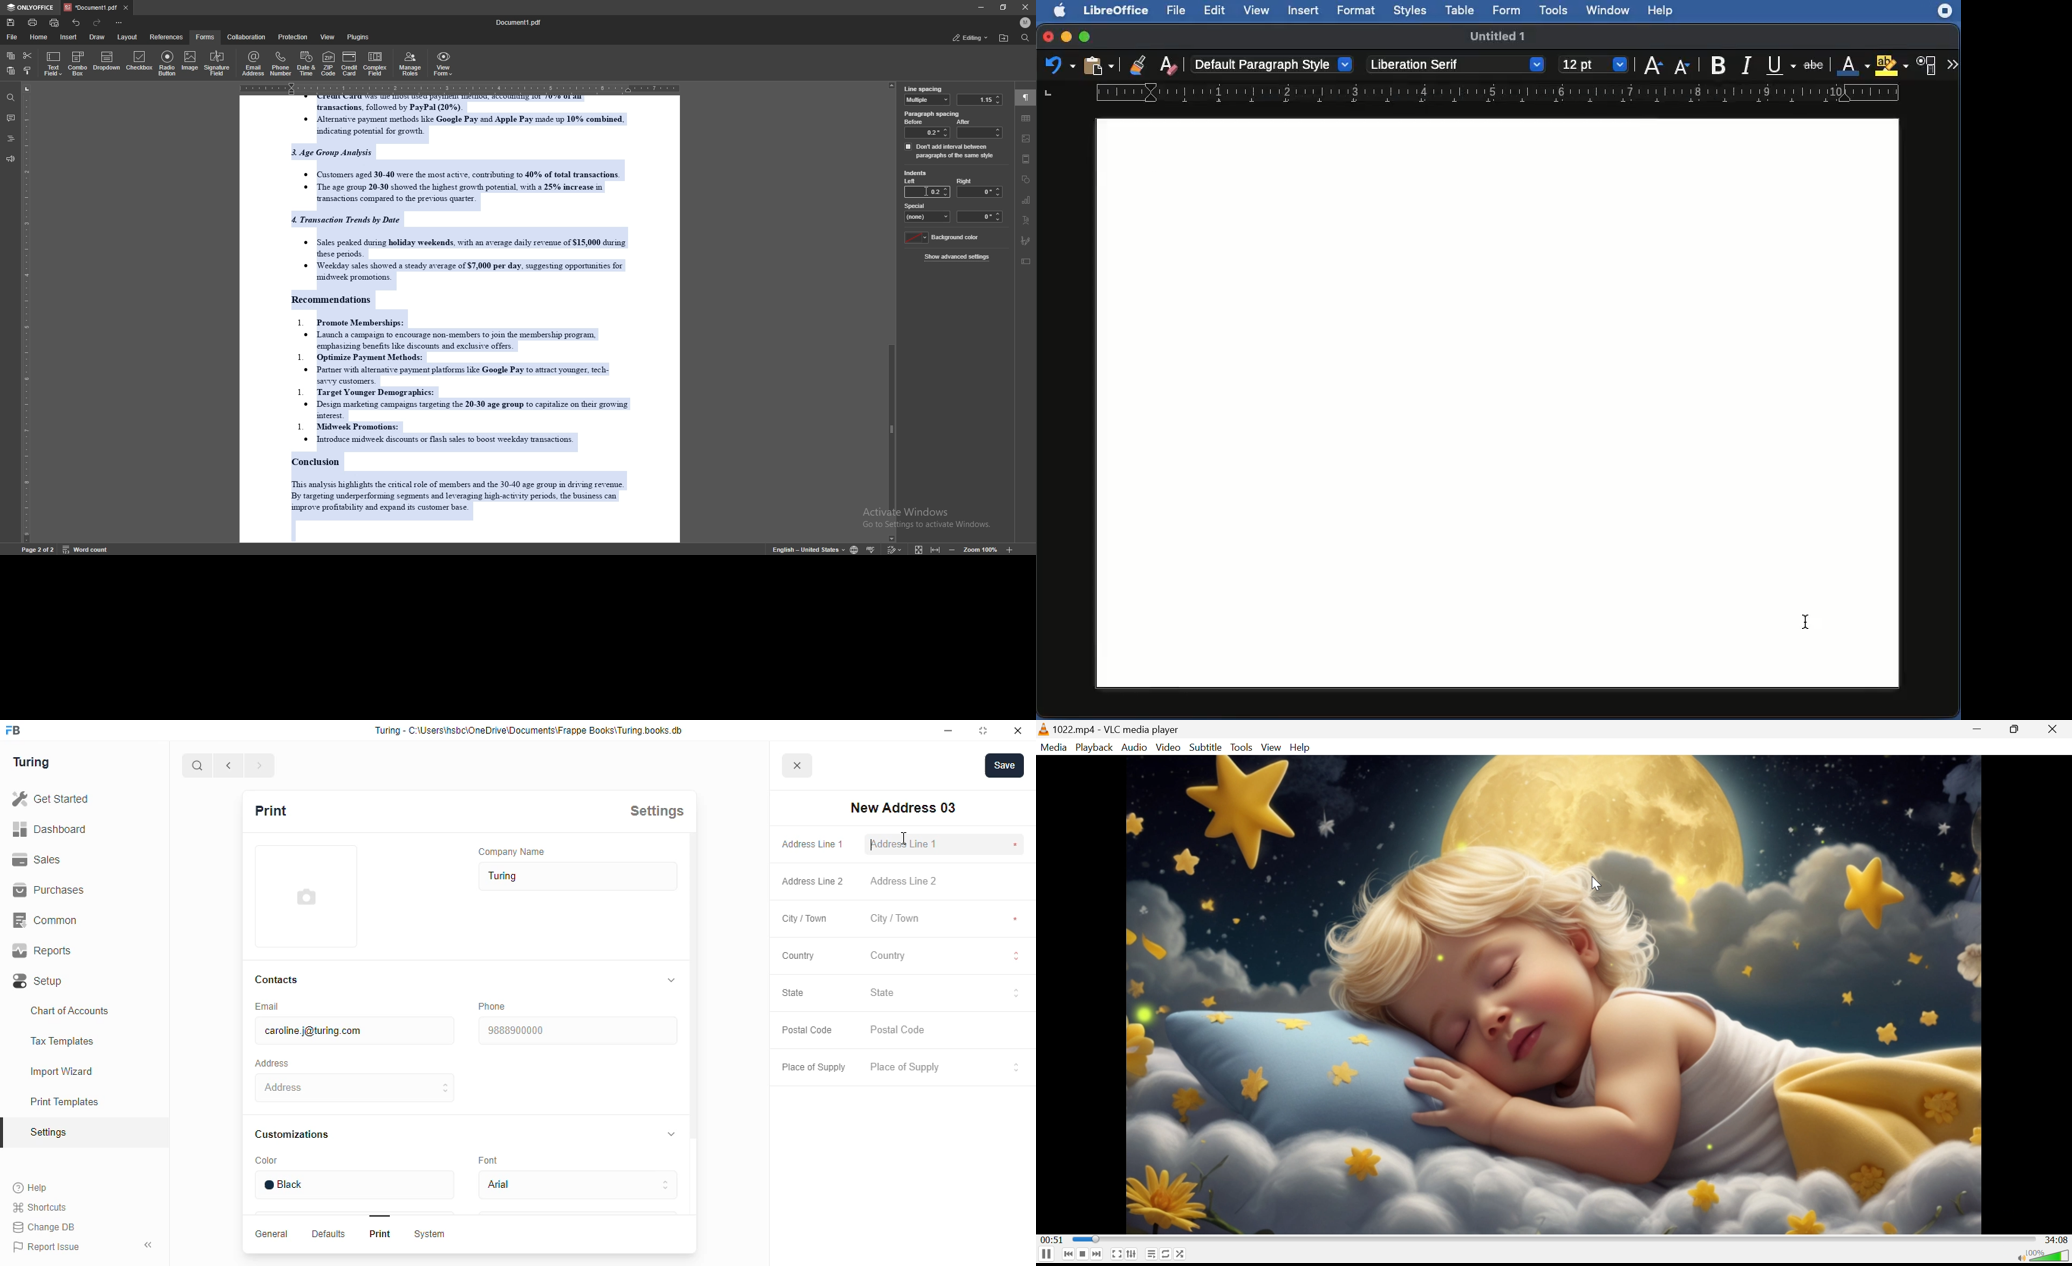 This screenshot has height=1288, width=2072. What do you see at coordinates (579, 876) in the screenshot?
I see `turing` at bounding box center [579, 876].